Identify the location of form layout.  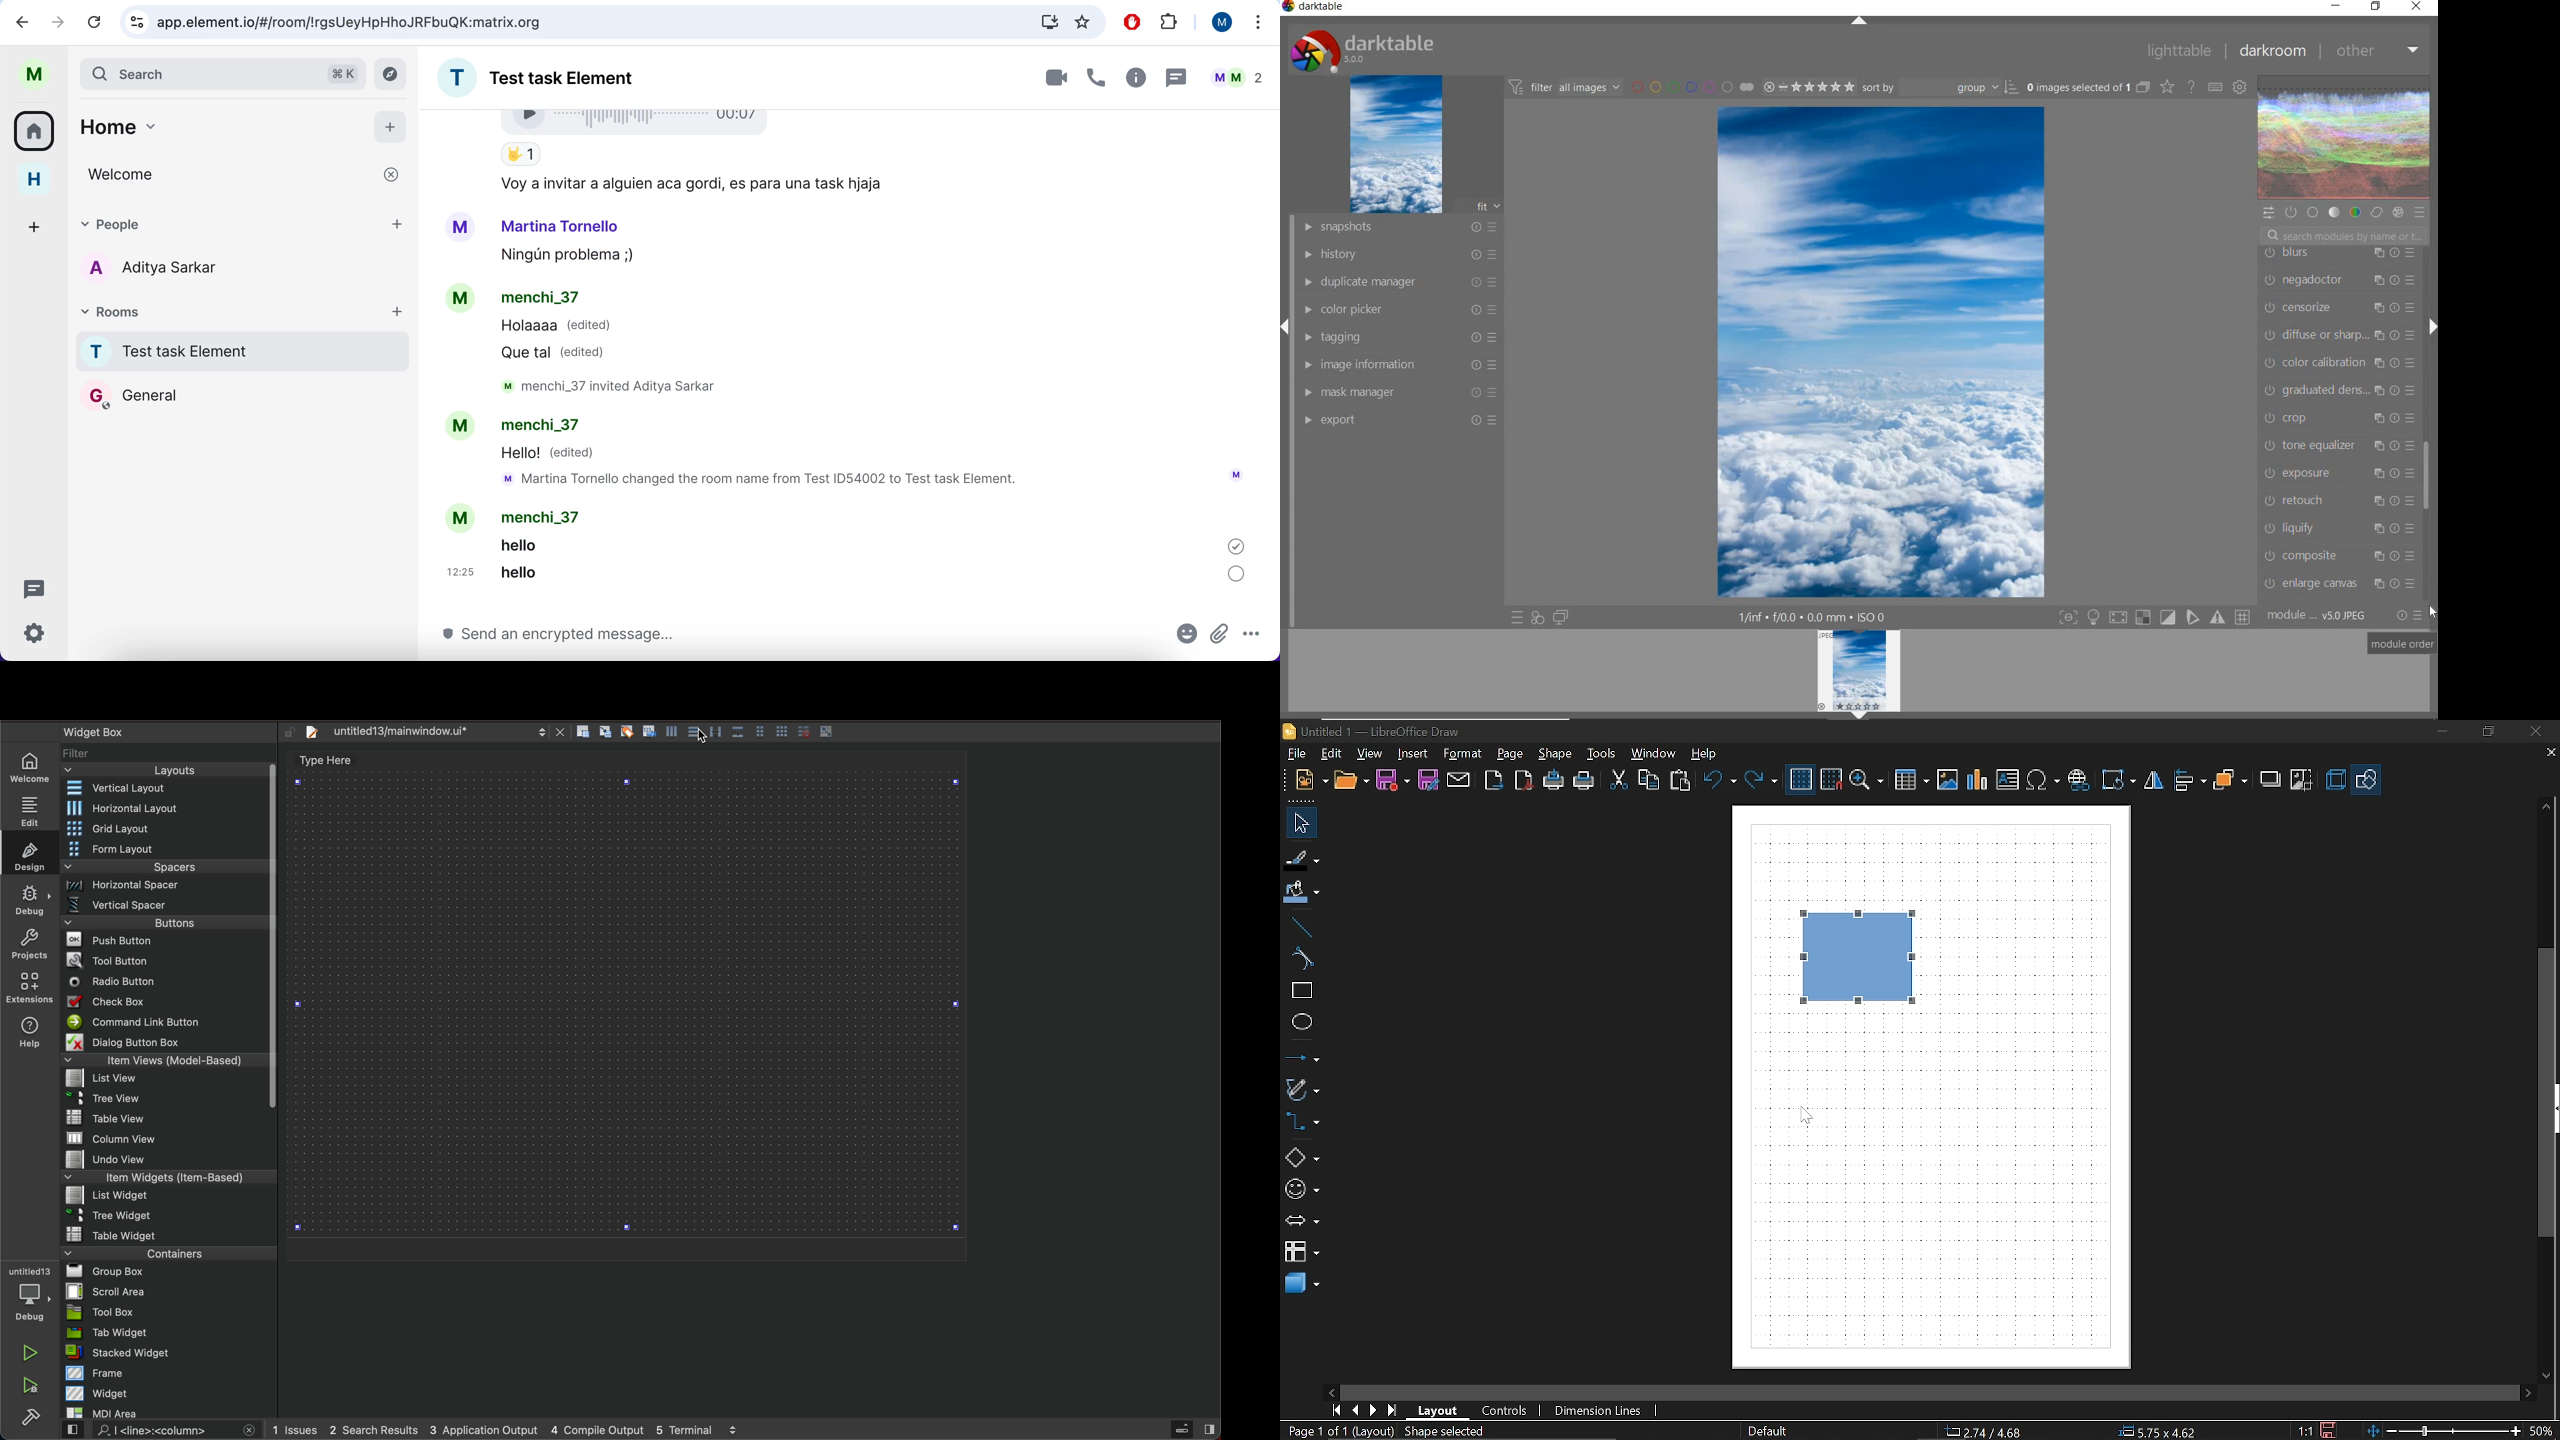
(761, 730).